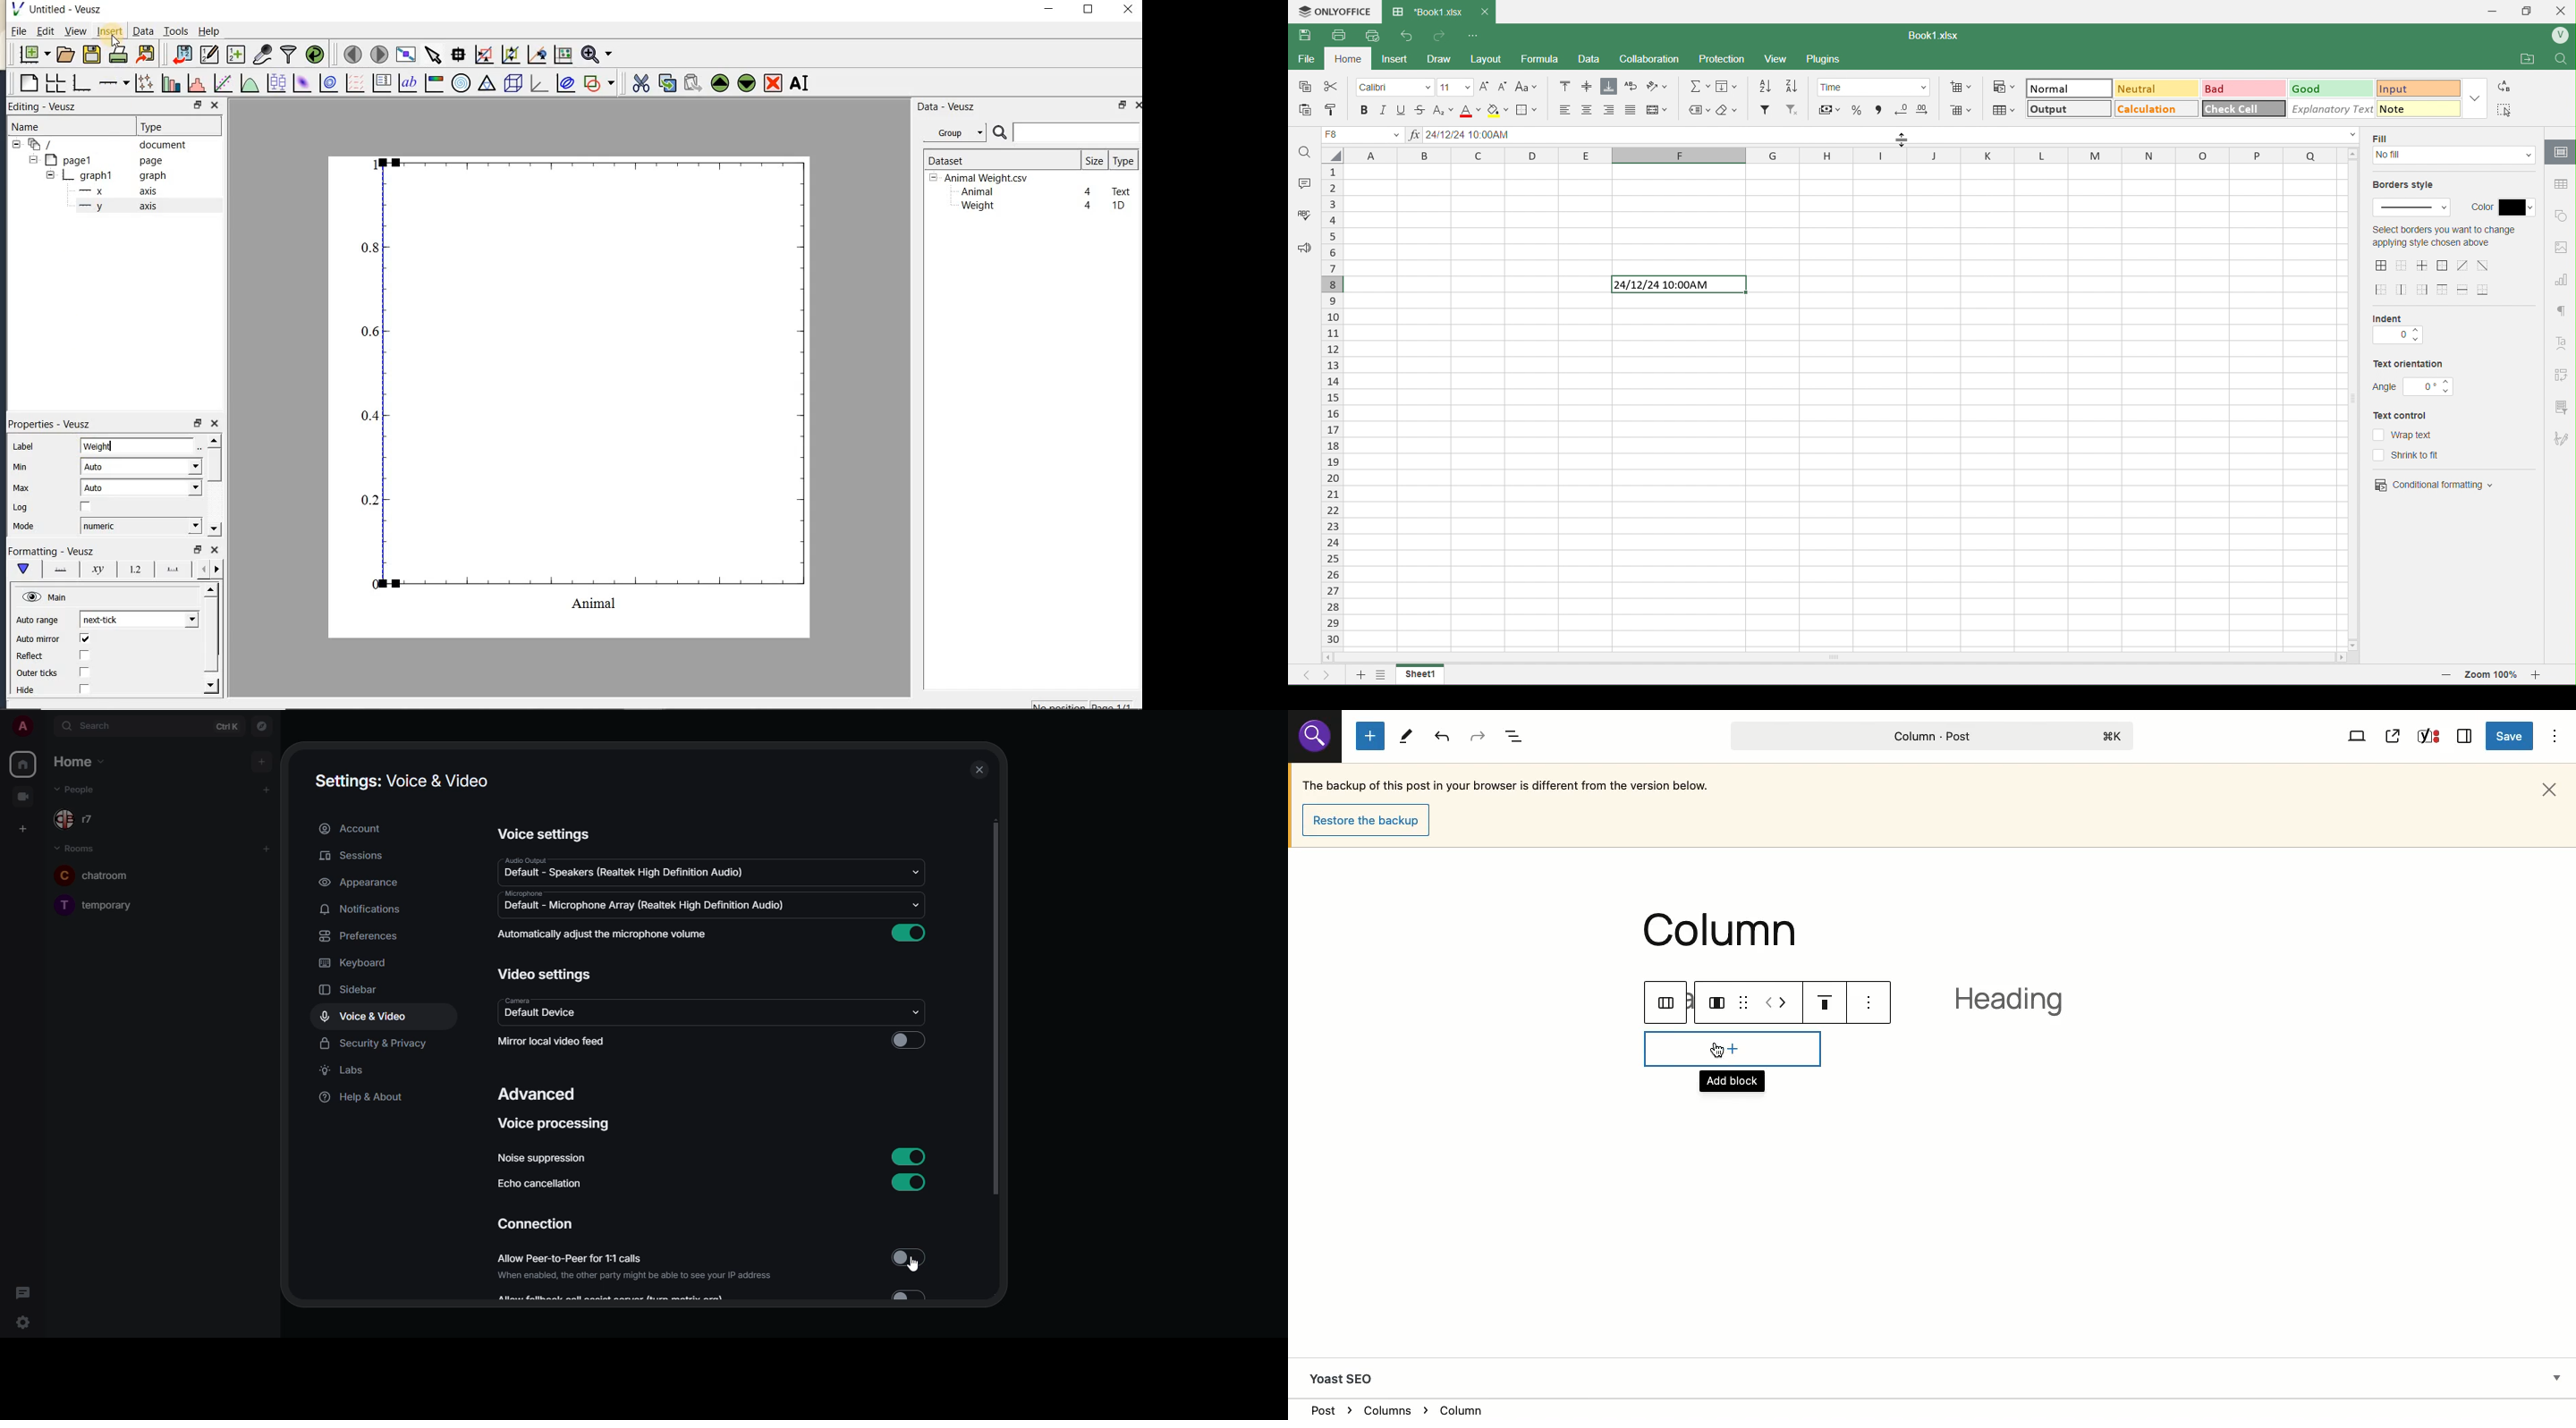 This screenshot has height=1428, width=2576. What do you see at coordinates (484, 55) in the screenshot?
I see `click or draw a rectangle to zoom graph axes` at bounding box center [484, 55].